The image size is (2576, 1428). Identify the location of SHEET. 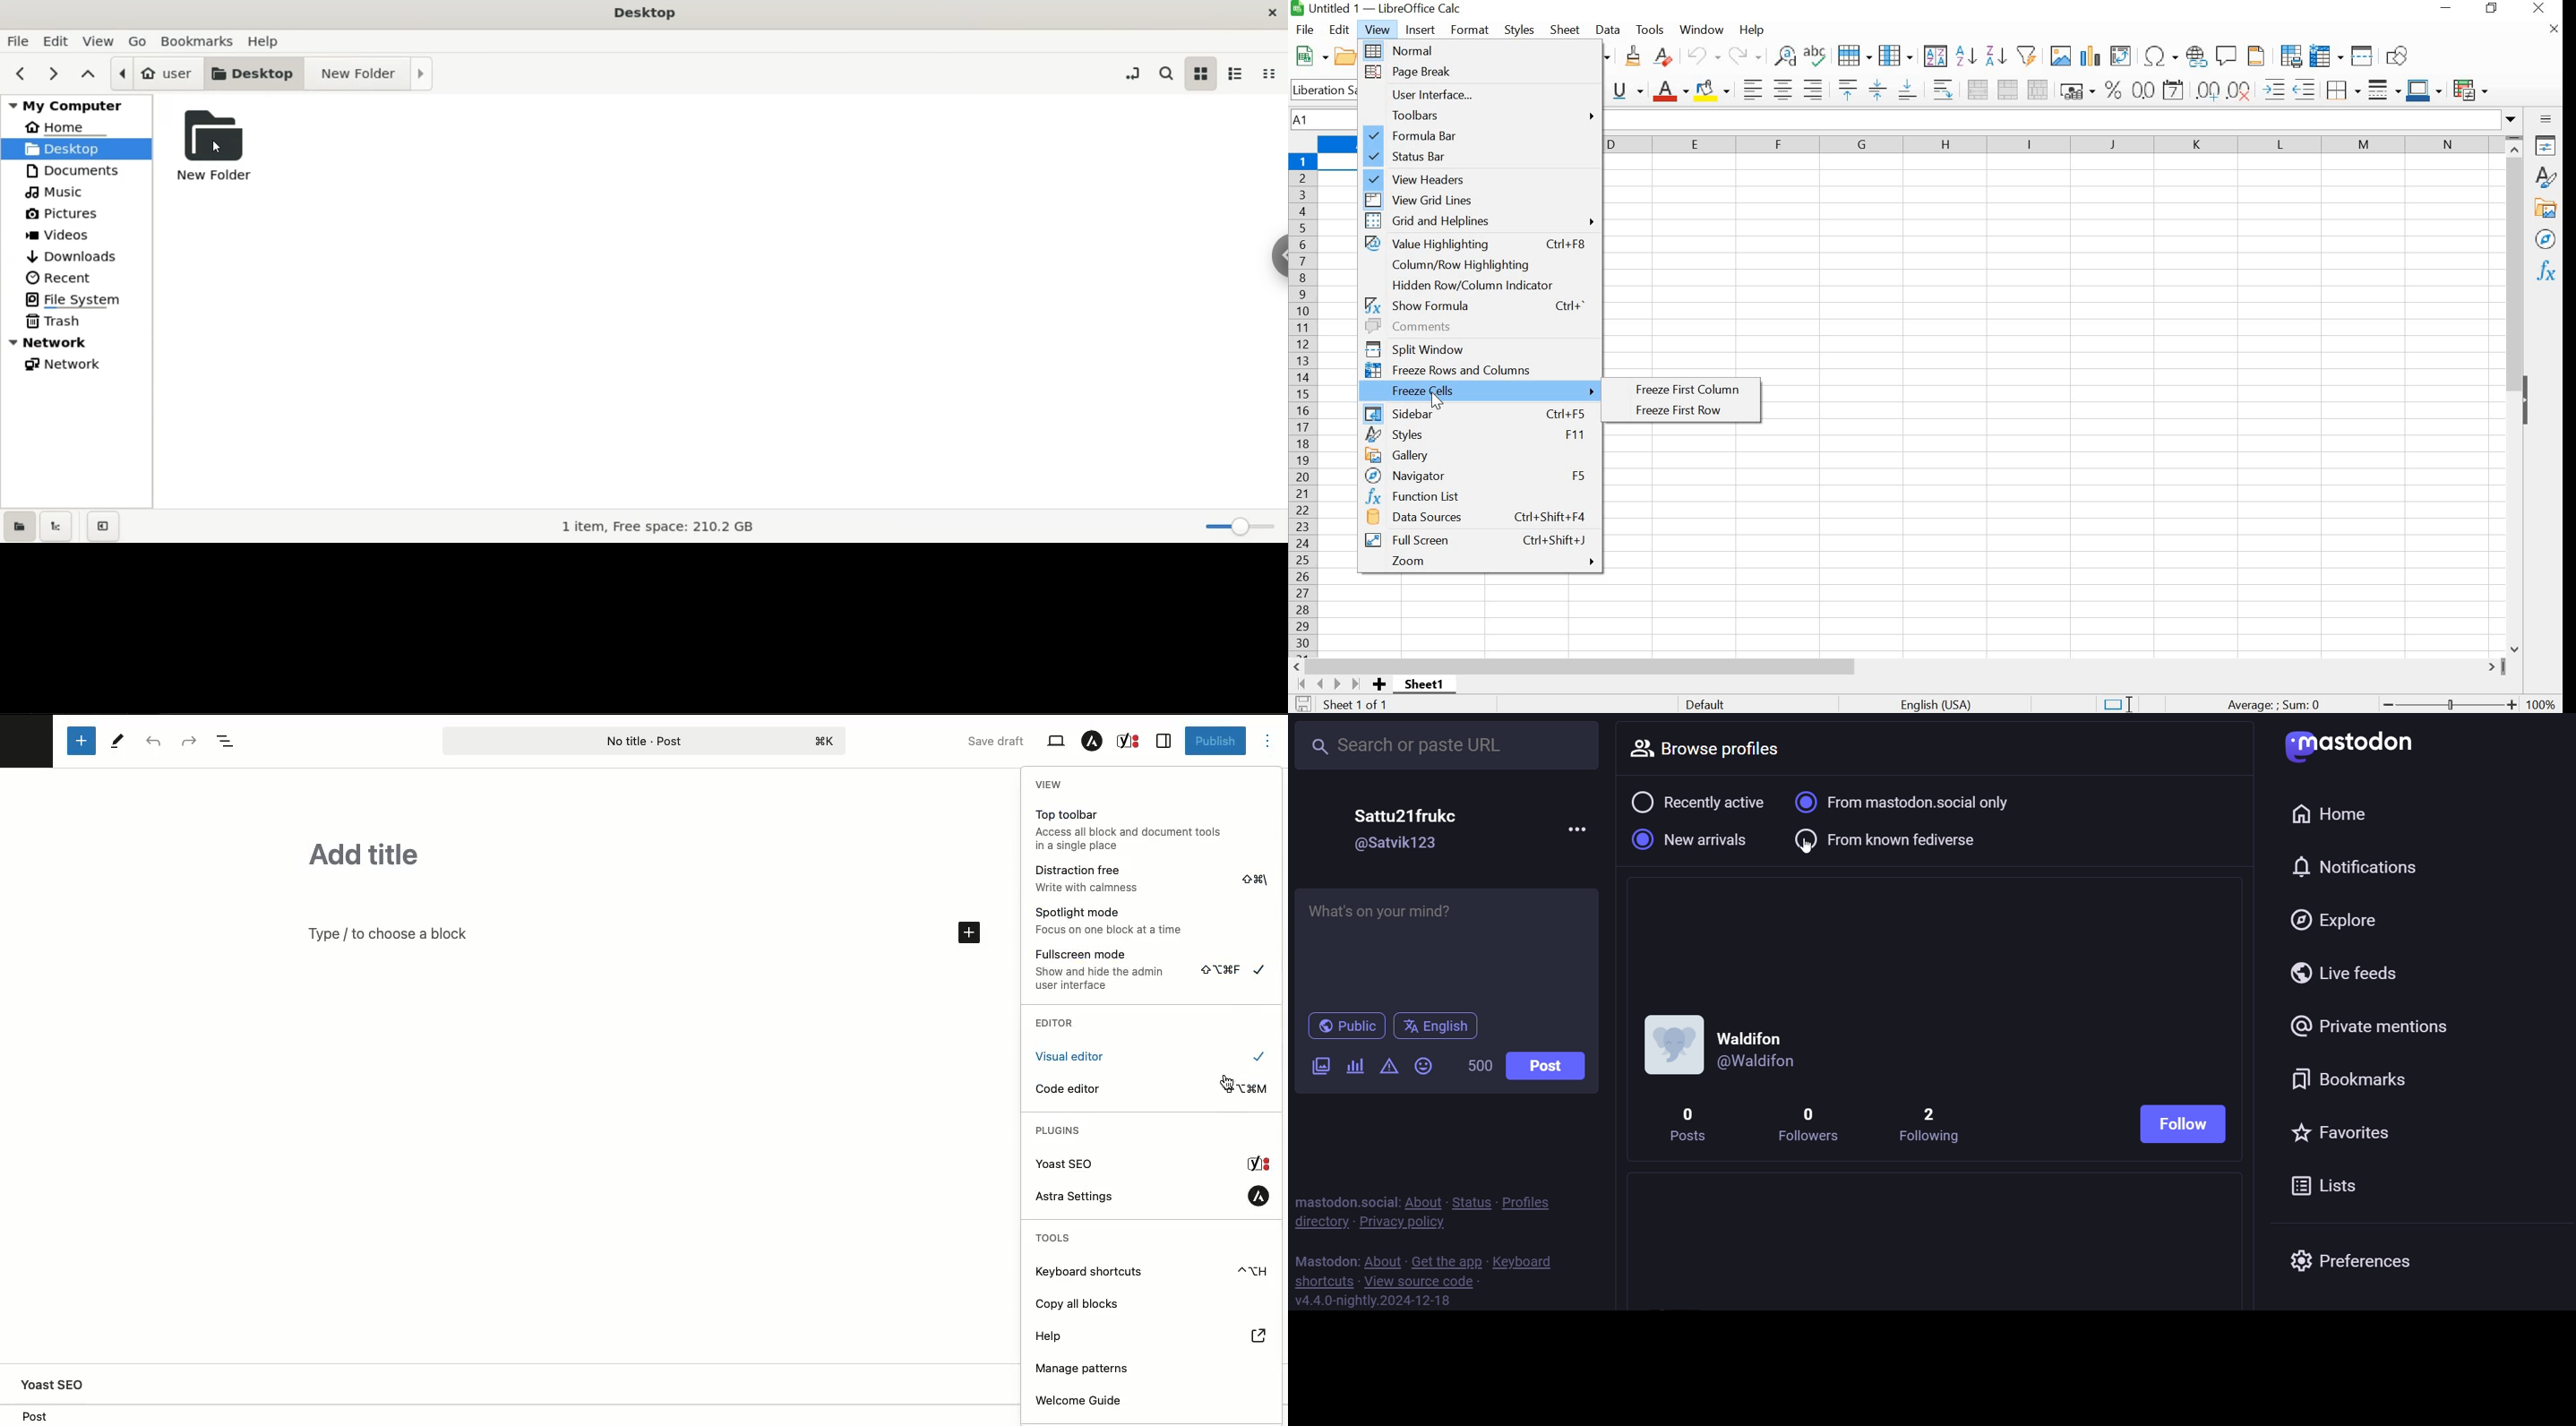
(1427, 687).